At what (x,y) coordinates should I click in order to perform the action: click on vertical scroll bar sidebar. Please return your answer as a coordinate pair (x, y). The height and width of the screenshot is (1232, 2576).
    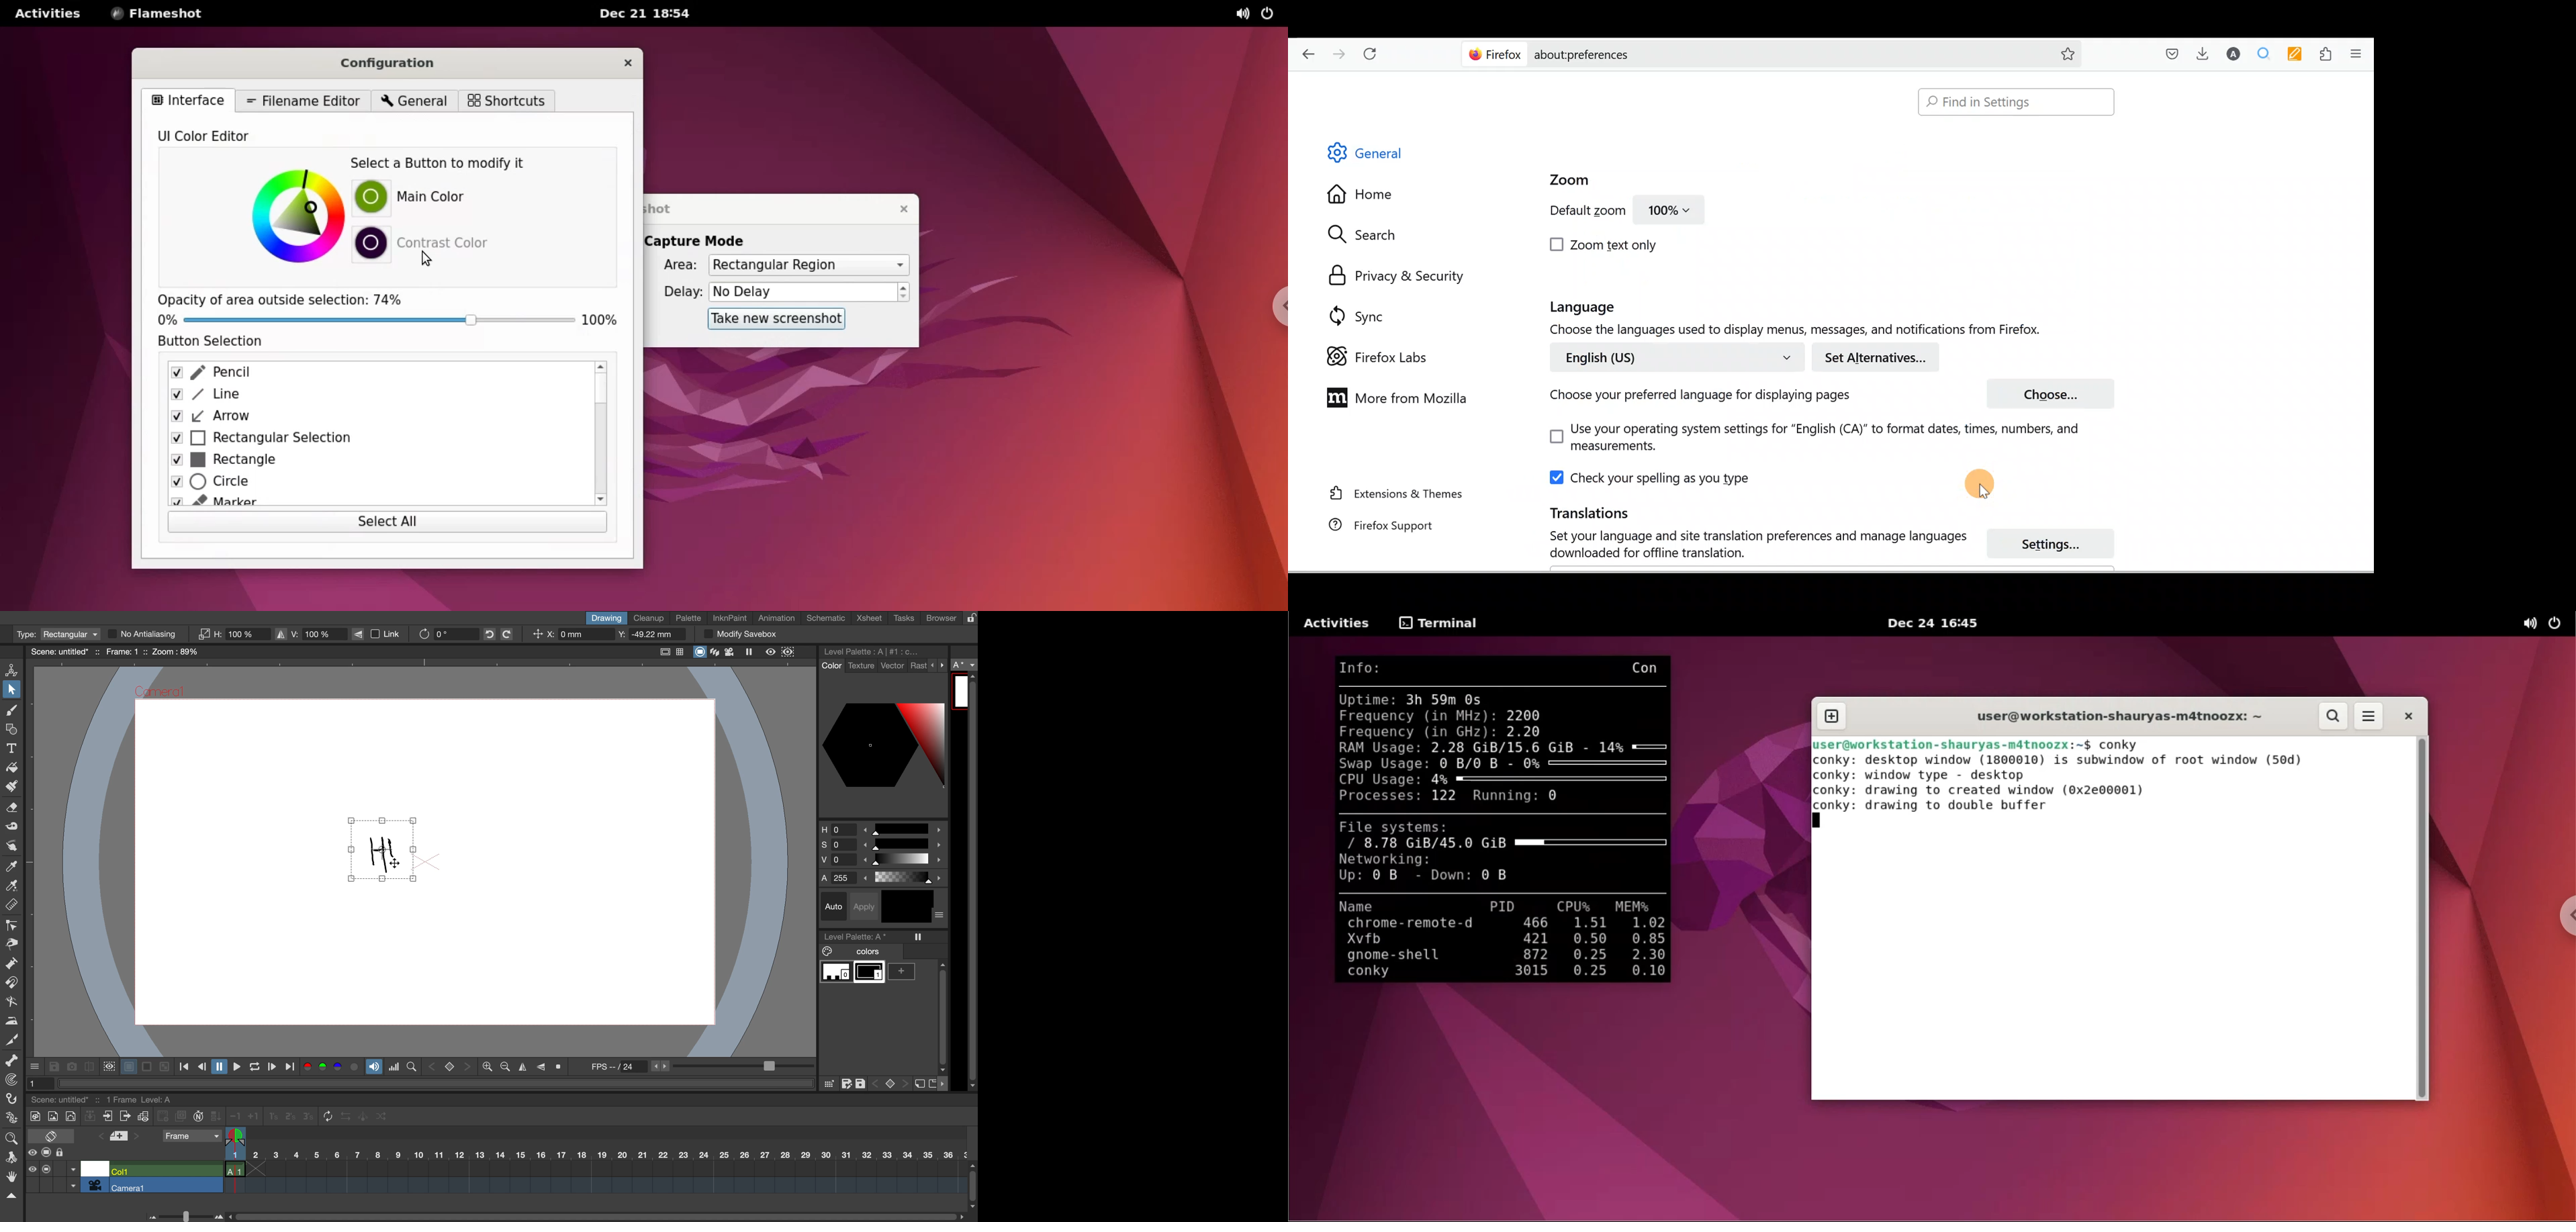
    Looking at the image, I should click on (941, 1014).